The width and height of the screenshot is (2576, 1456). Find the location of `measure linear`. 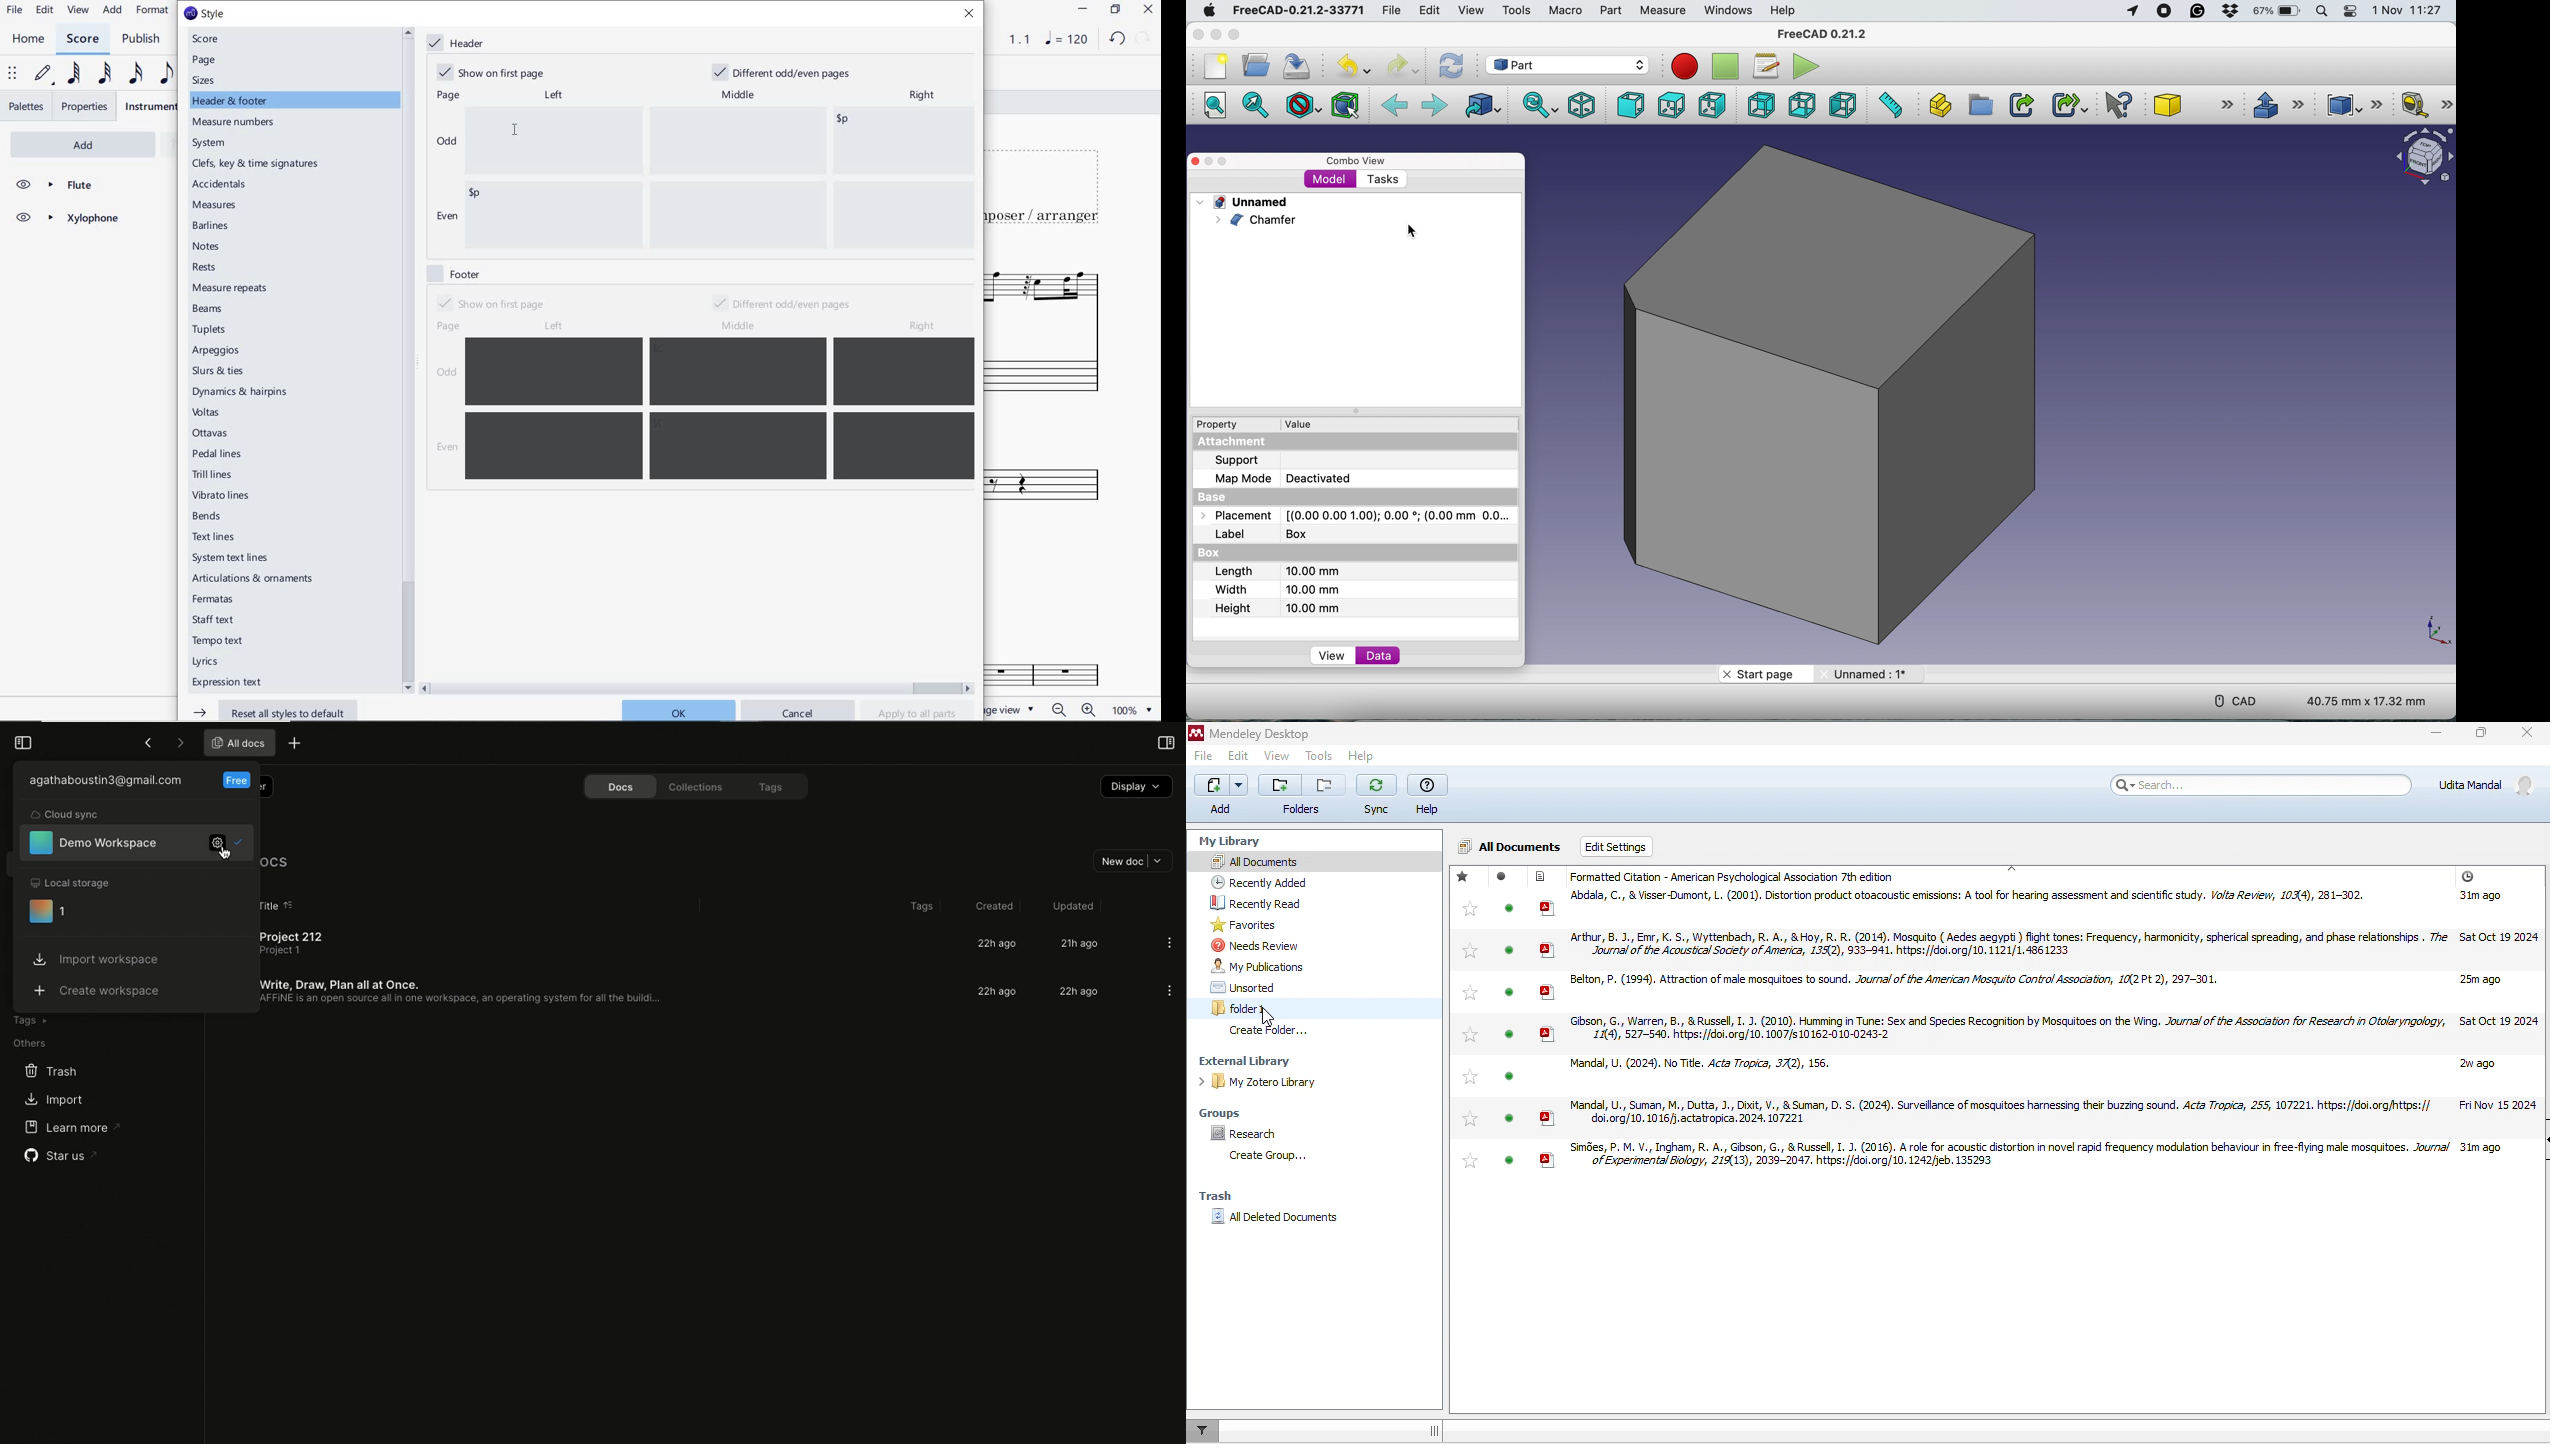

measure linear is located at coordinates (2426, 104).